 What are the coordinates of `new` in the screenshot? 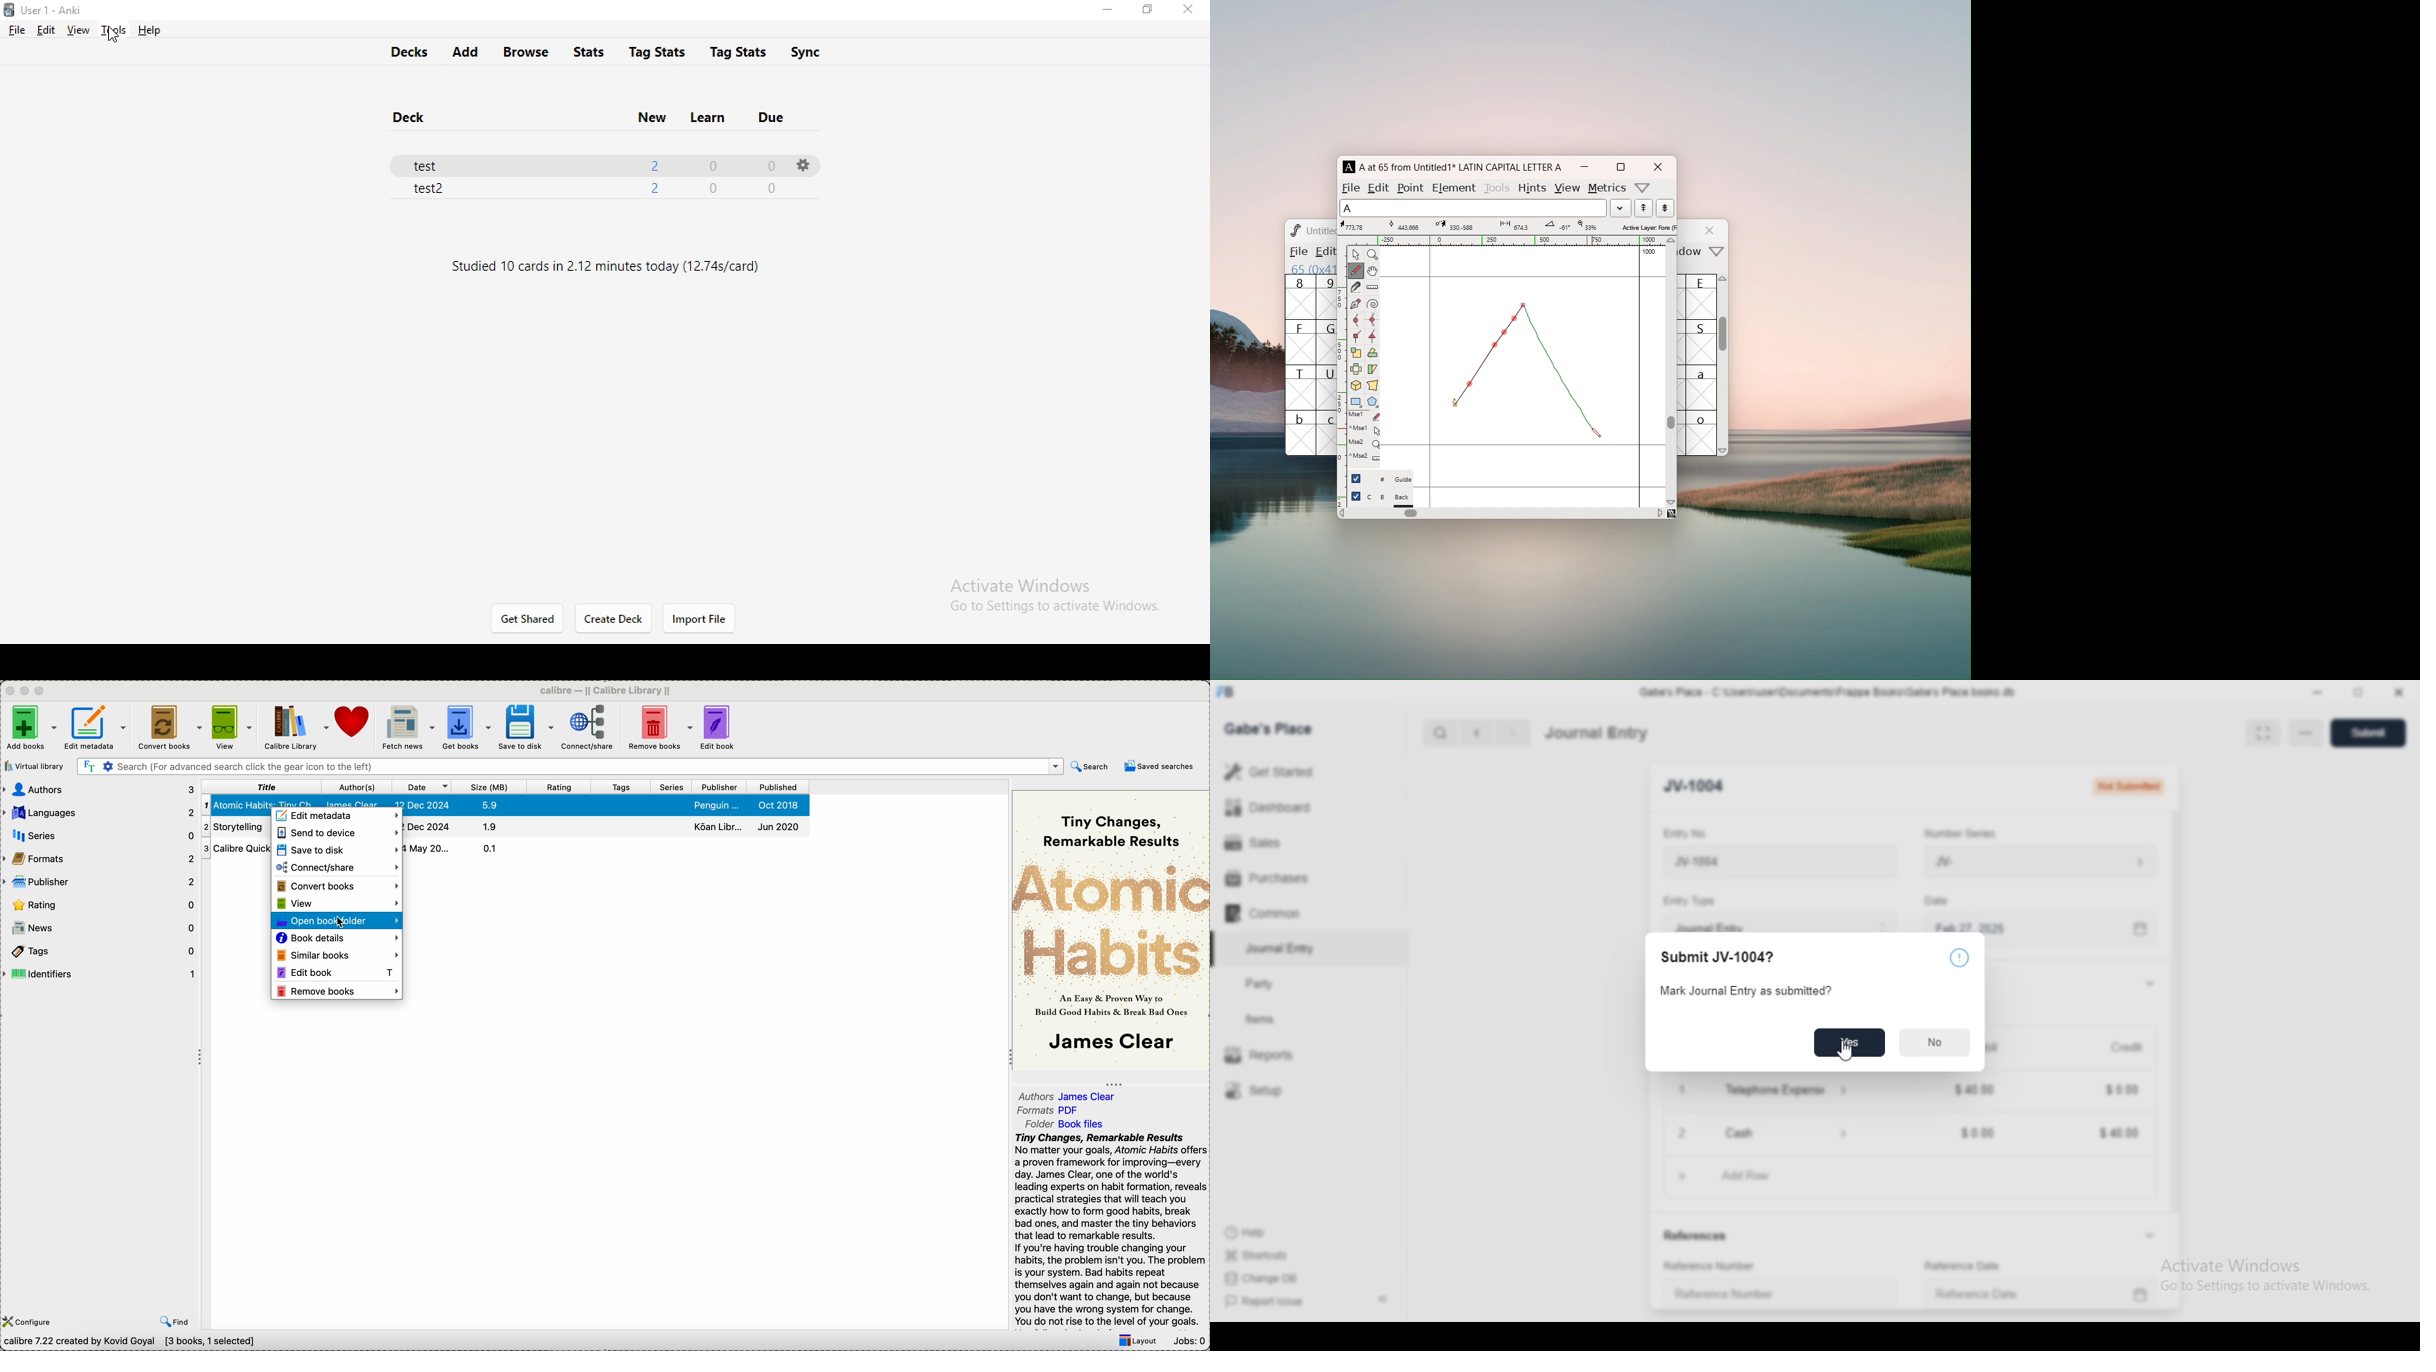 It's located at (650, 116).